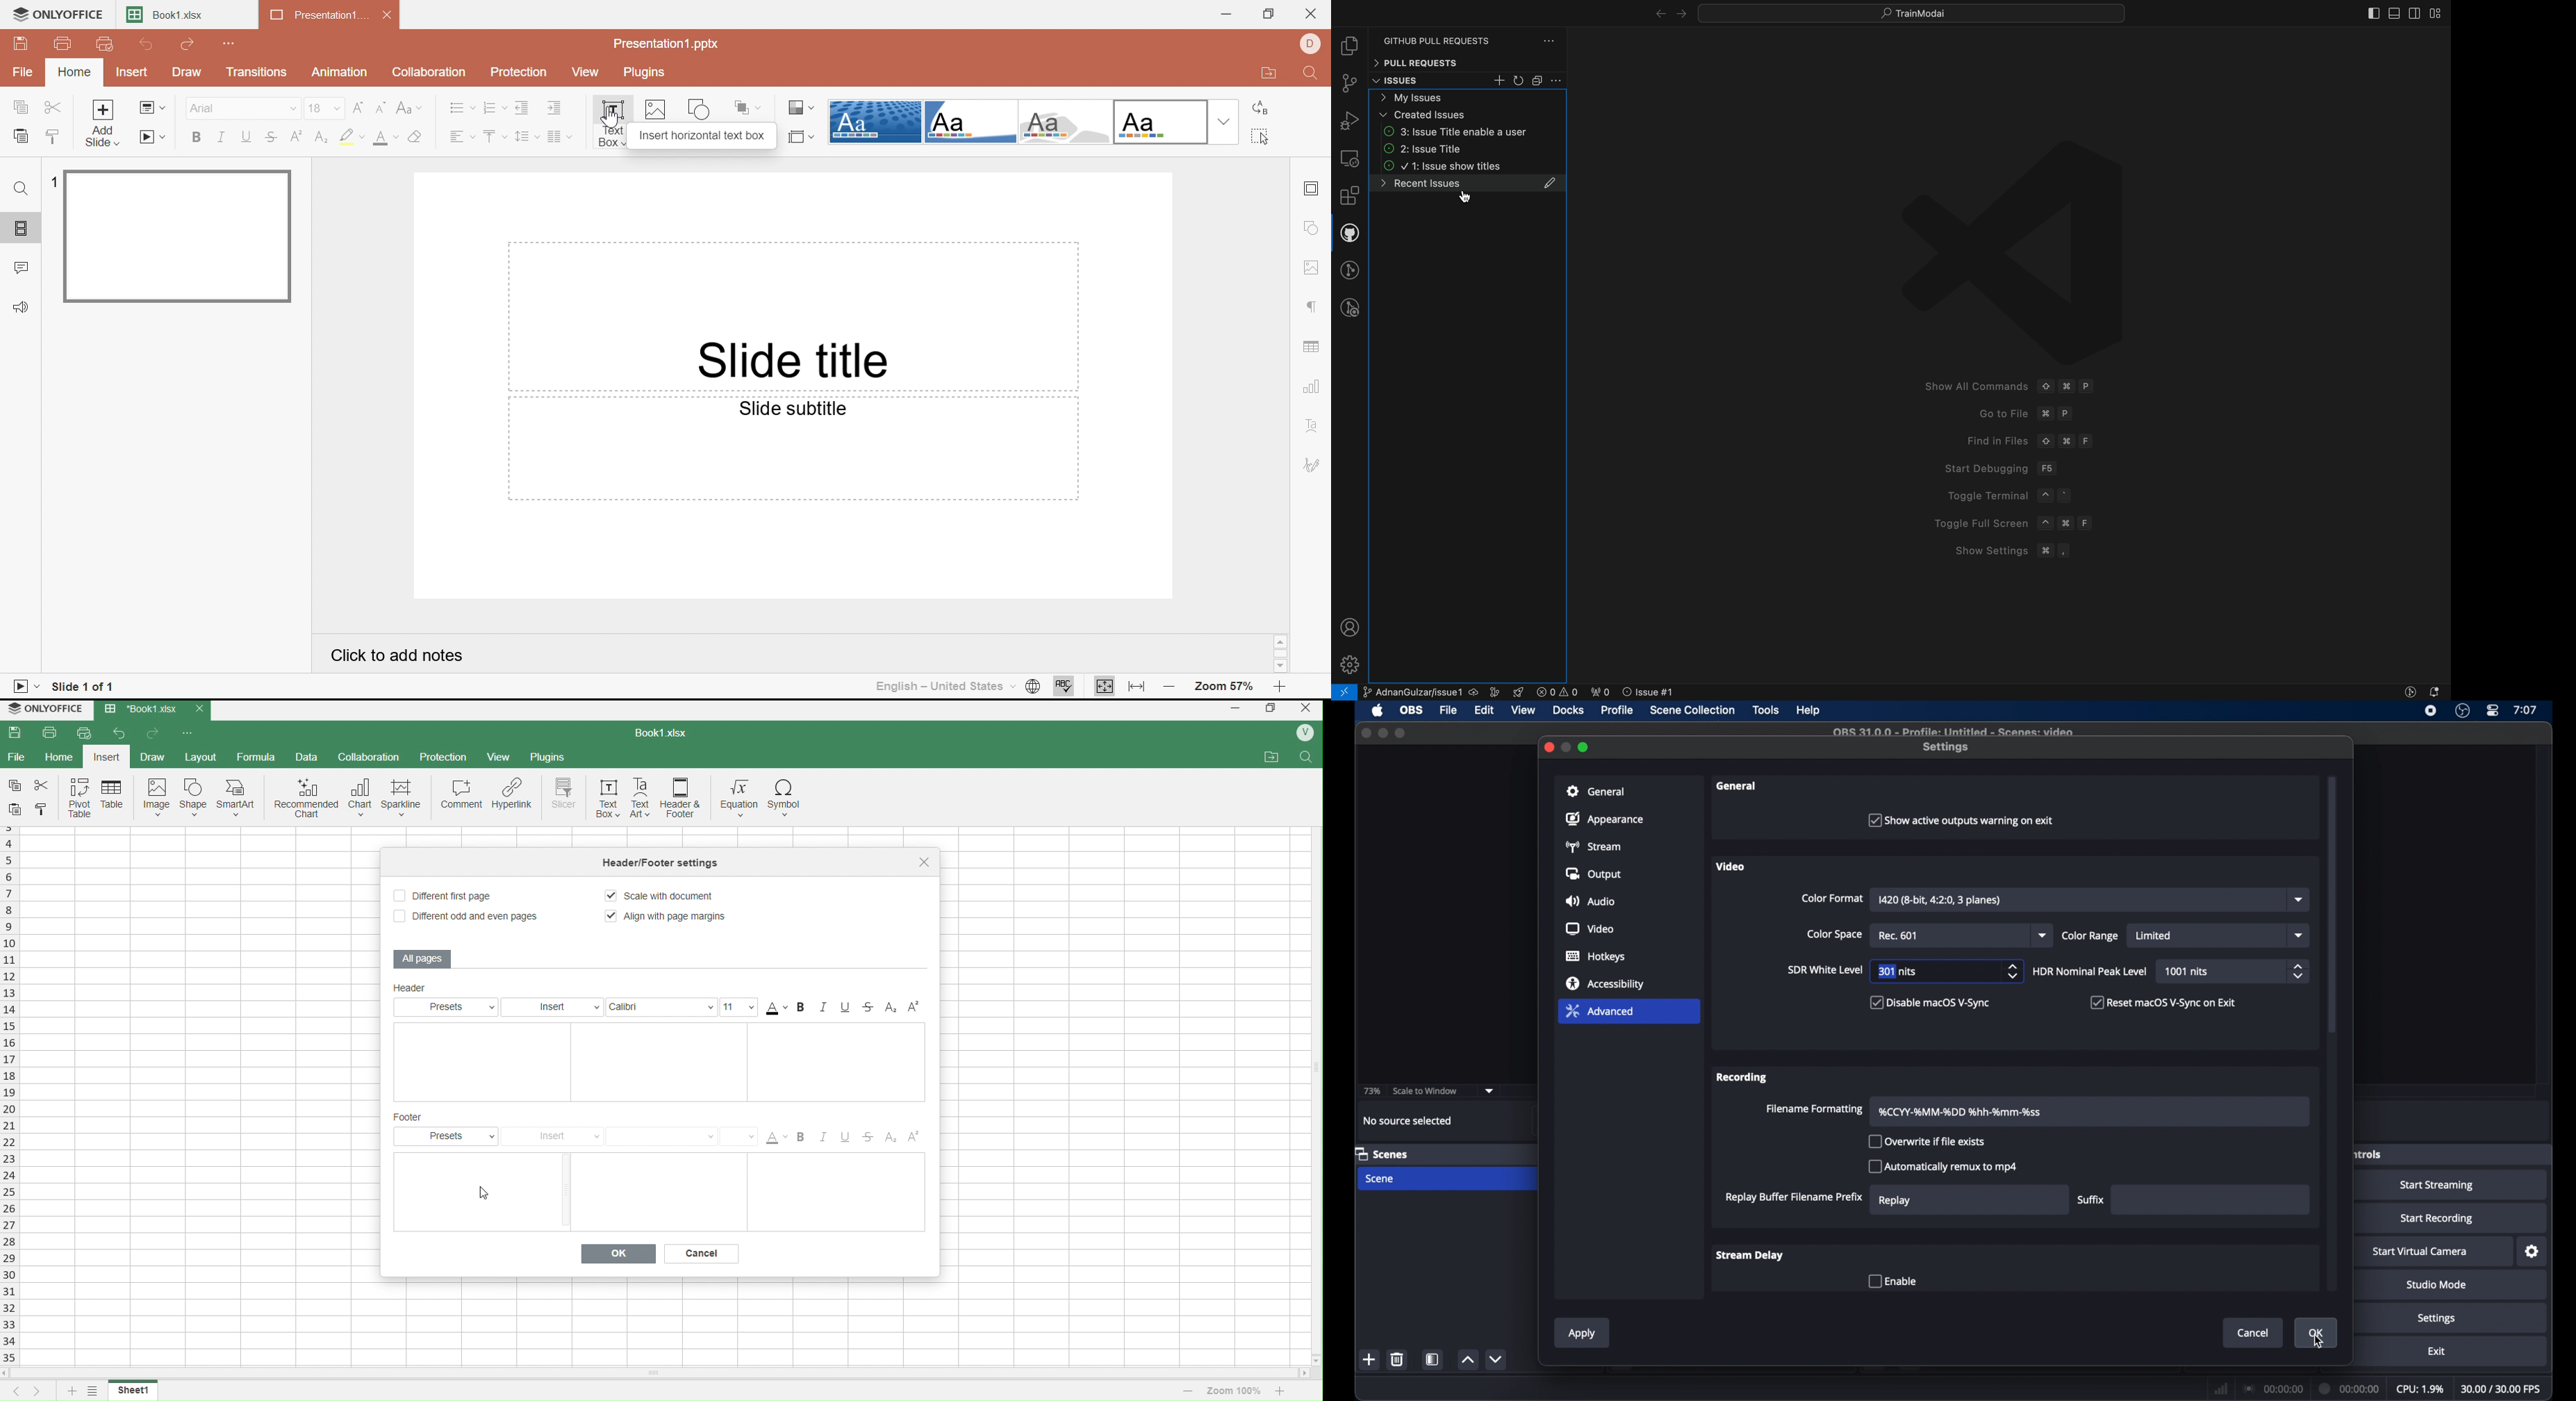 The height and width of the screenshot is (1428, 2576). I want to click on scroll box, so click(2333, 905).